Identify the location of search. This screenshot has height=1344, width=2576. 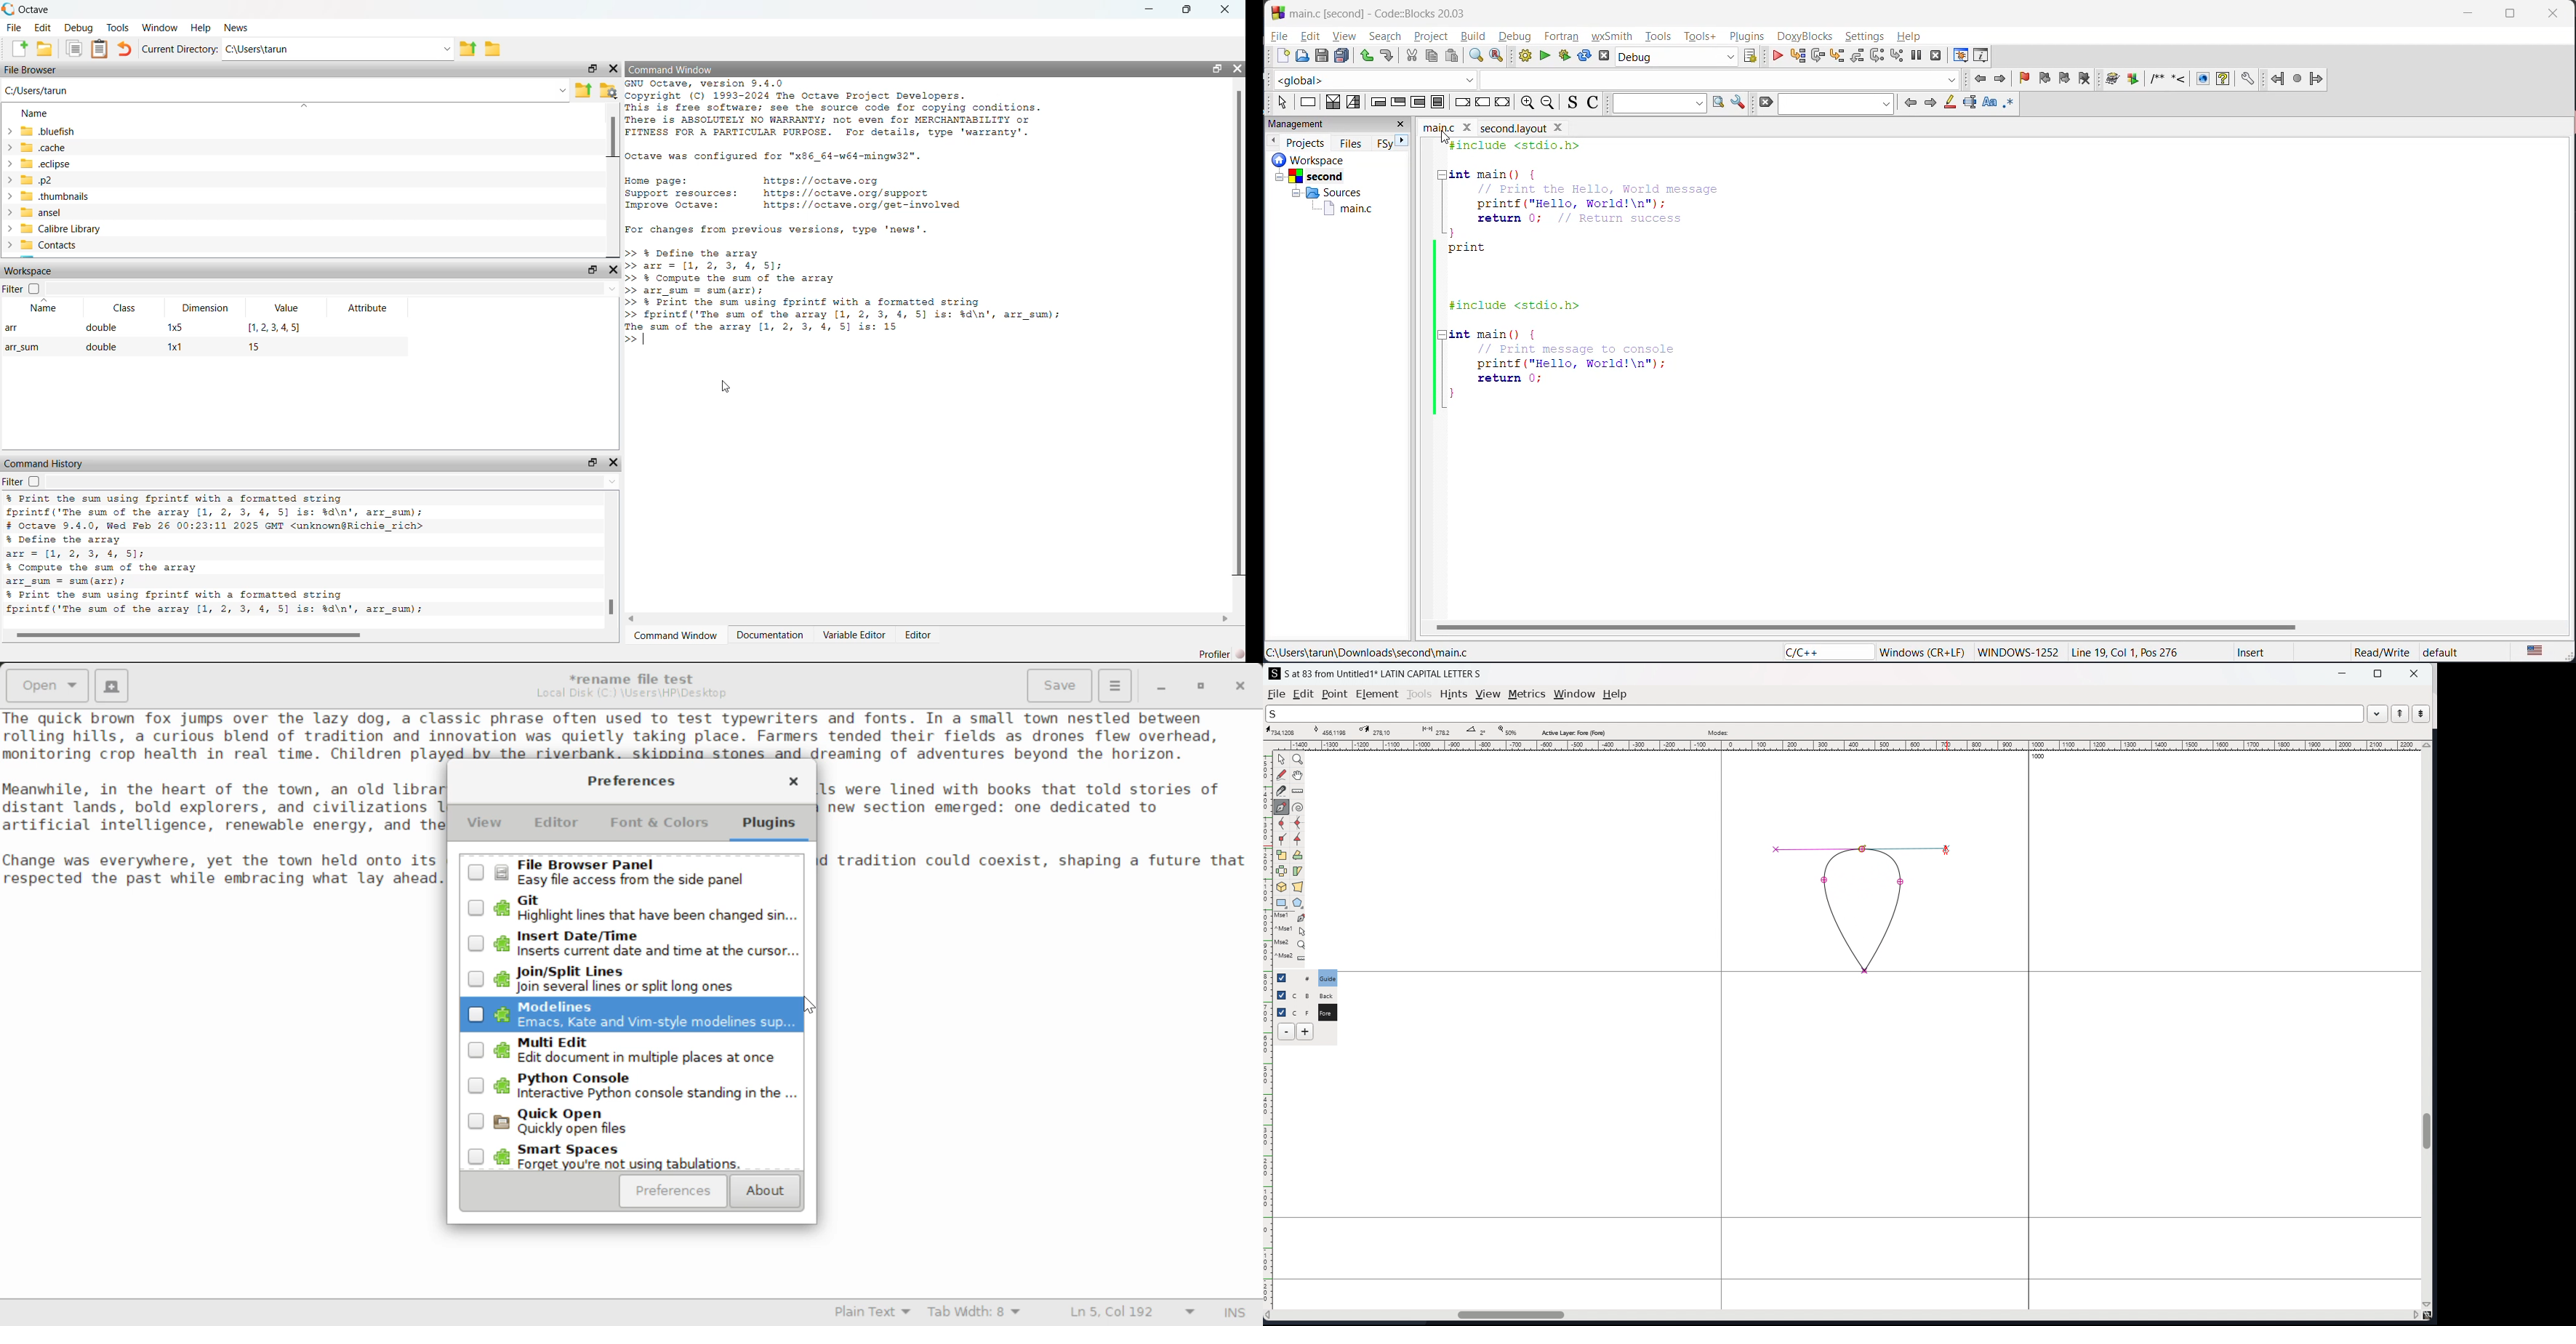
(1835, 104).